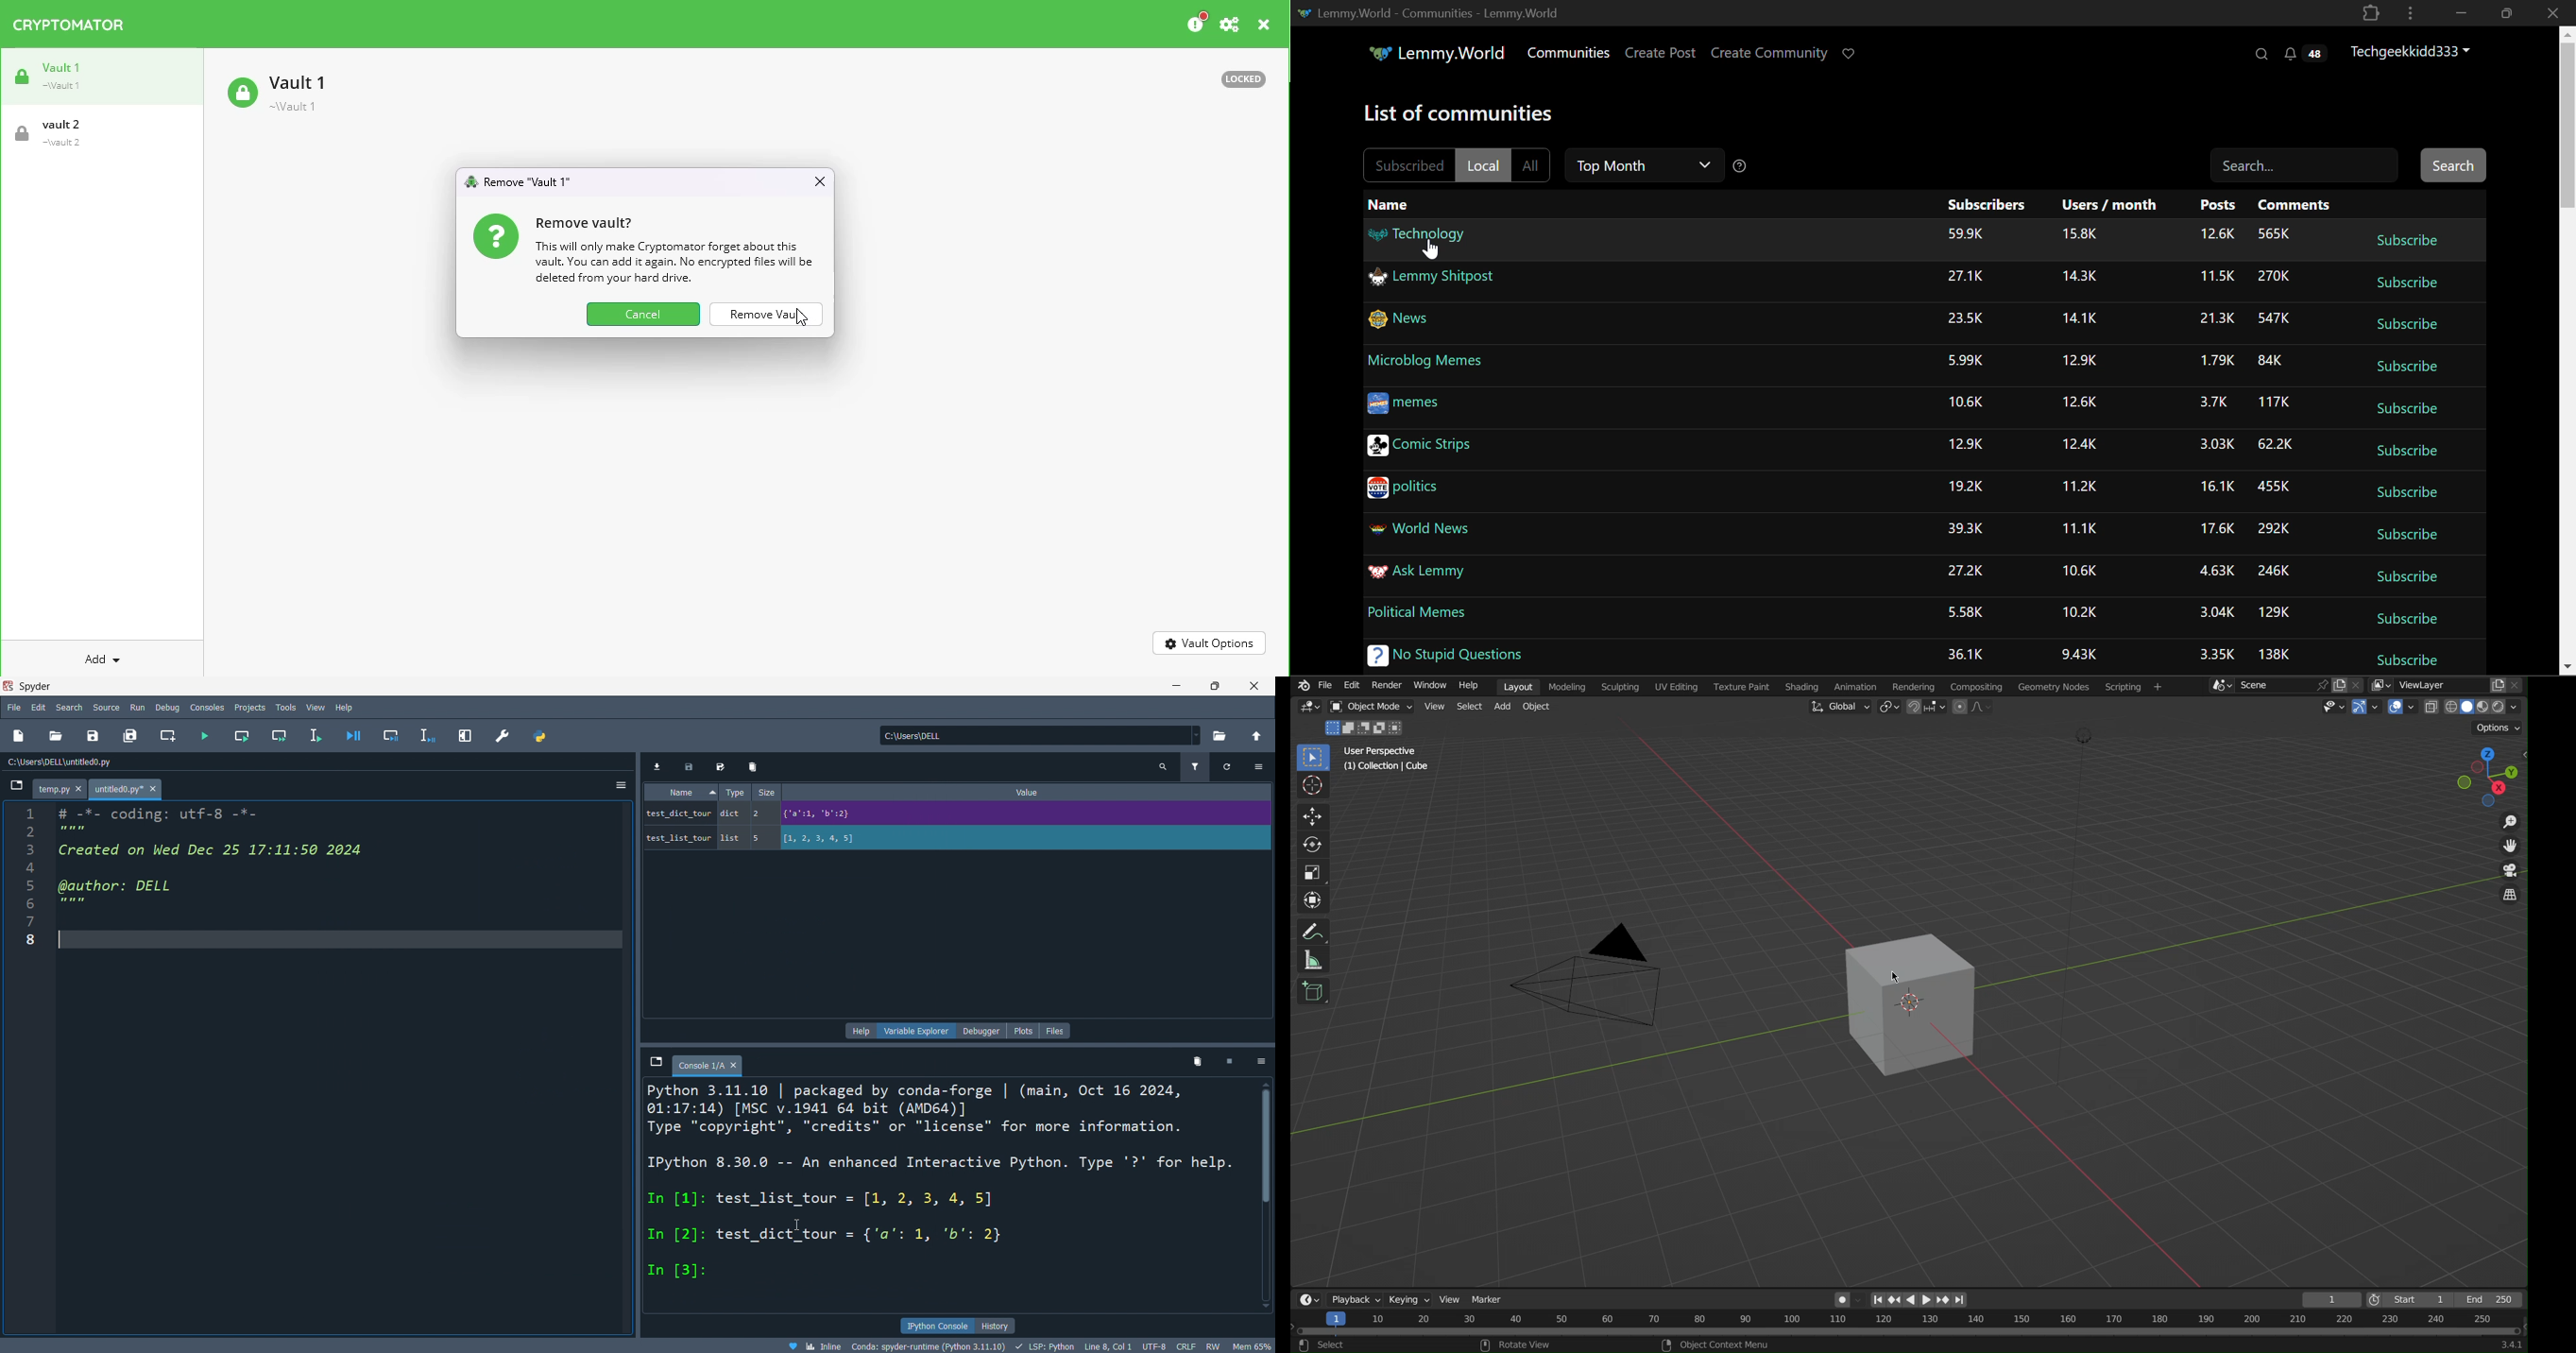  I want to click on UTF-8, so click(1157, 1344).